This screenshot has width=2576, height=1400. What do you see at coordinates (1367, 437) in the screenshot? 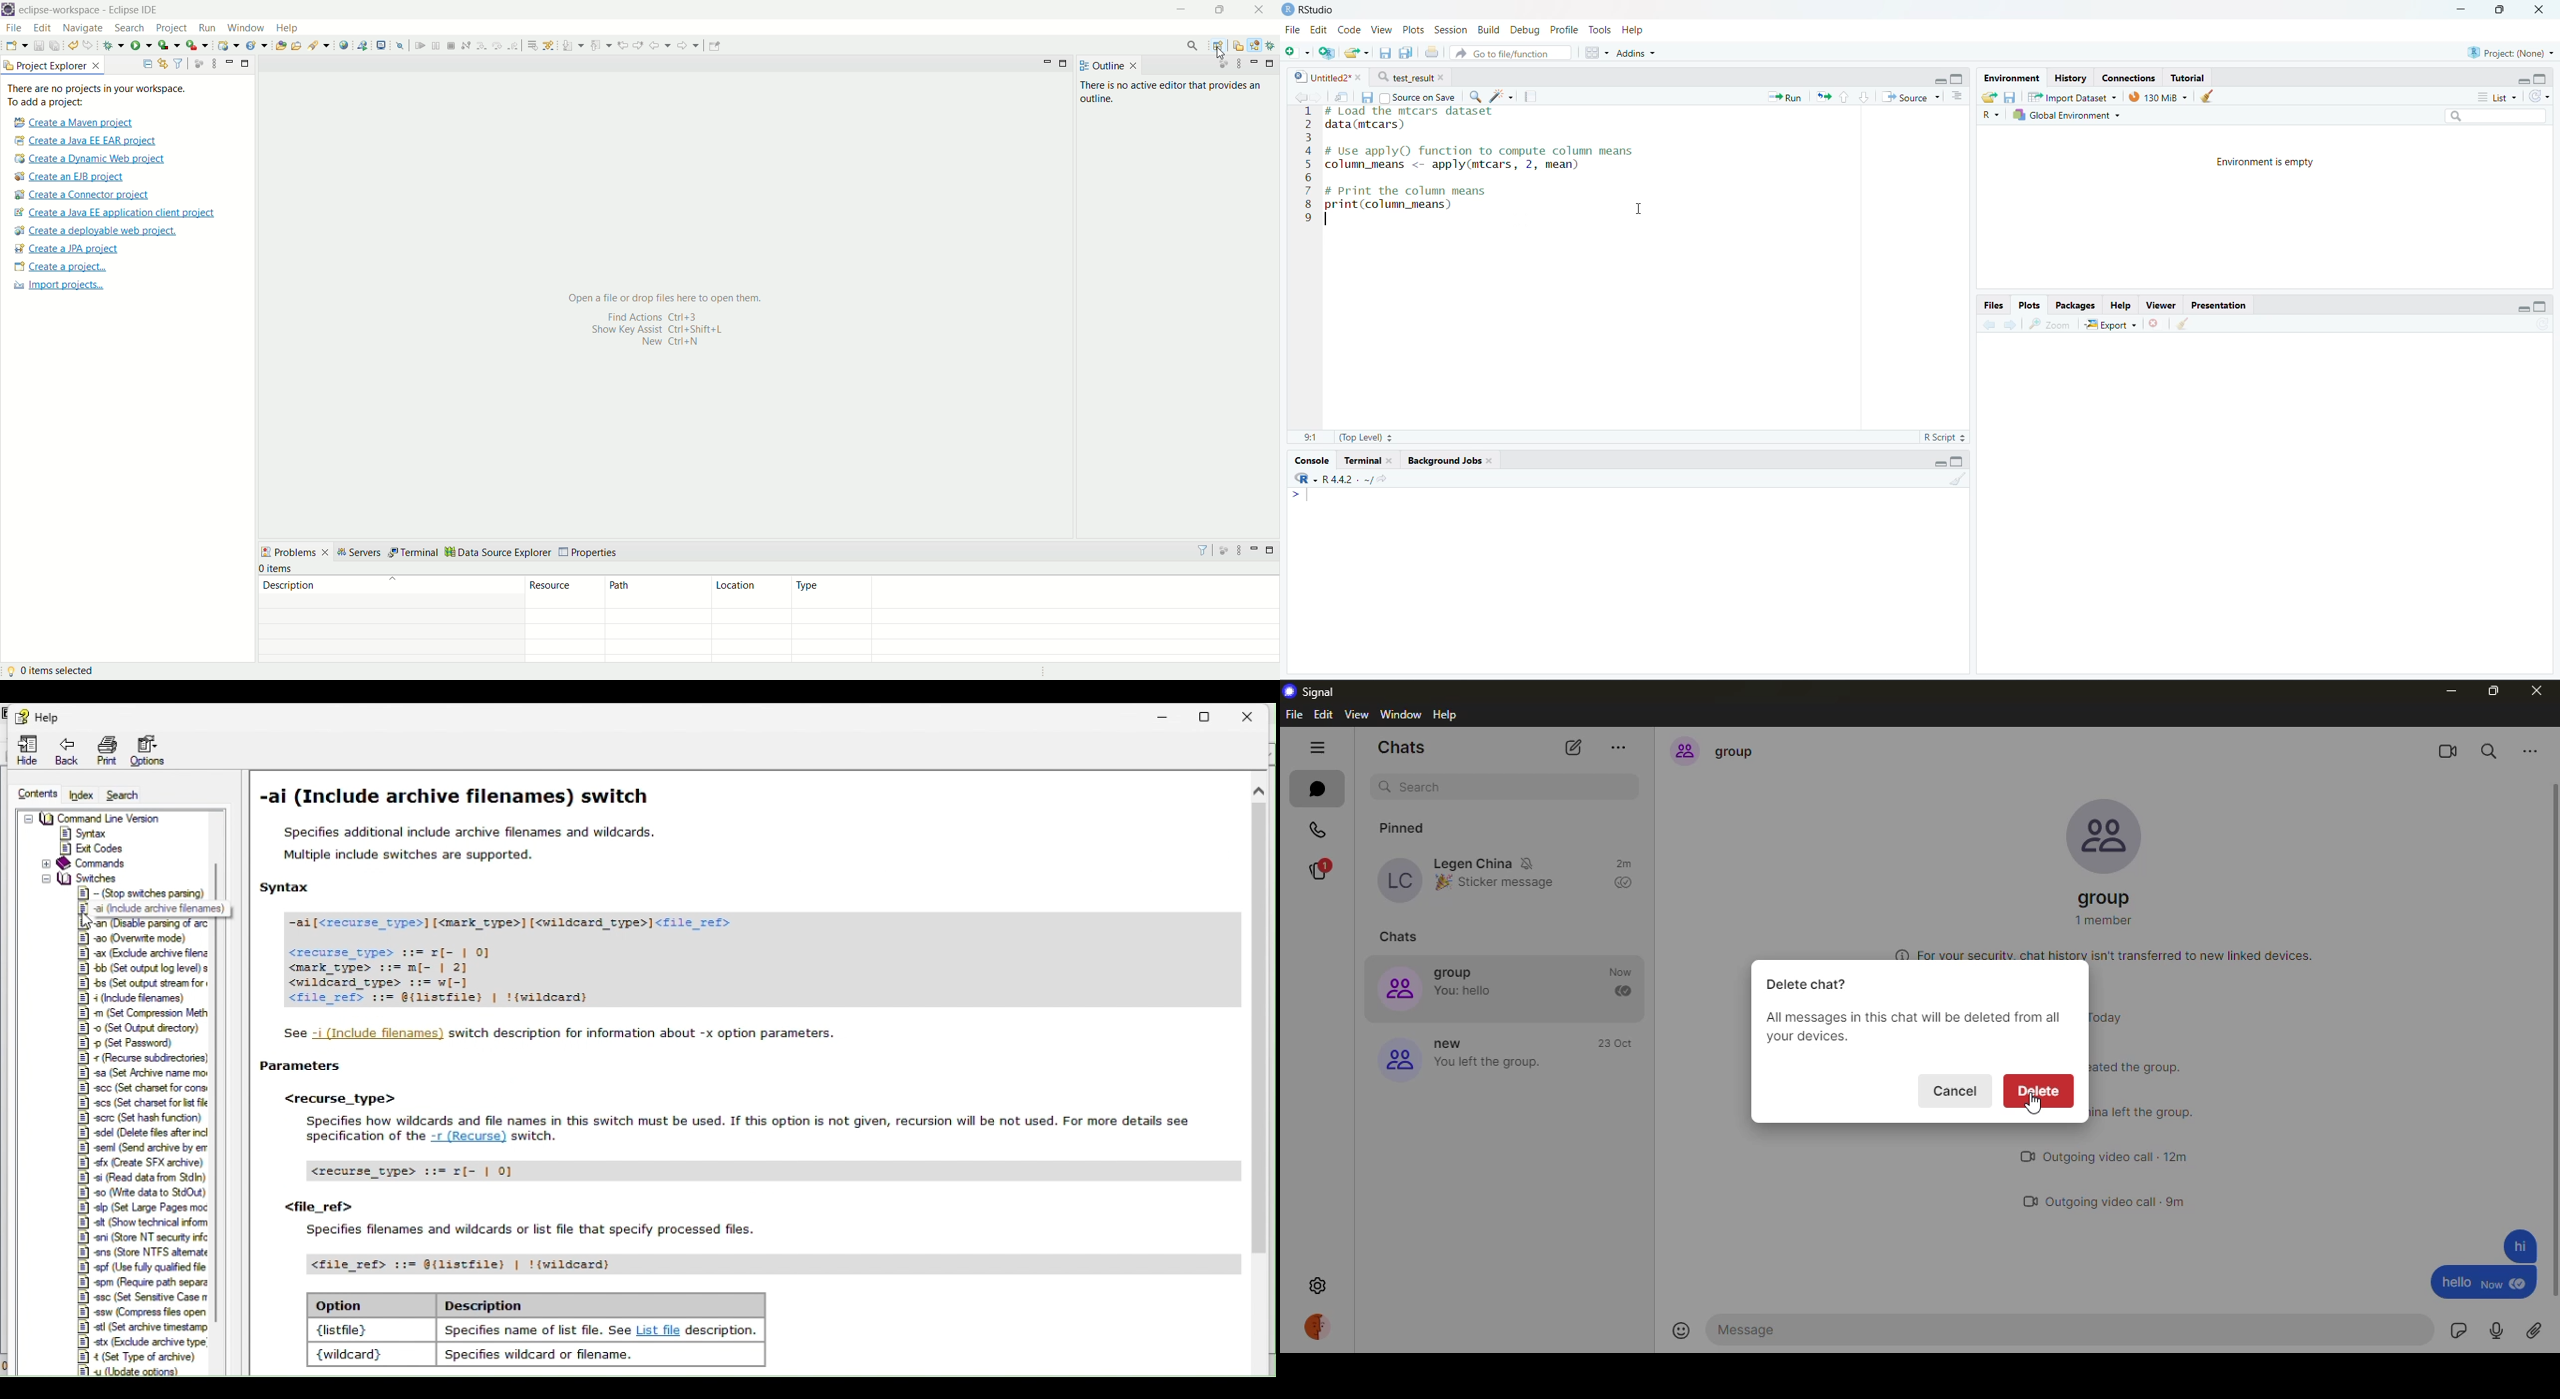
I see `(Top Level):` at bounding box center [1367, 437].